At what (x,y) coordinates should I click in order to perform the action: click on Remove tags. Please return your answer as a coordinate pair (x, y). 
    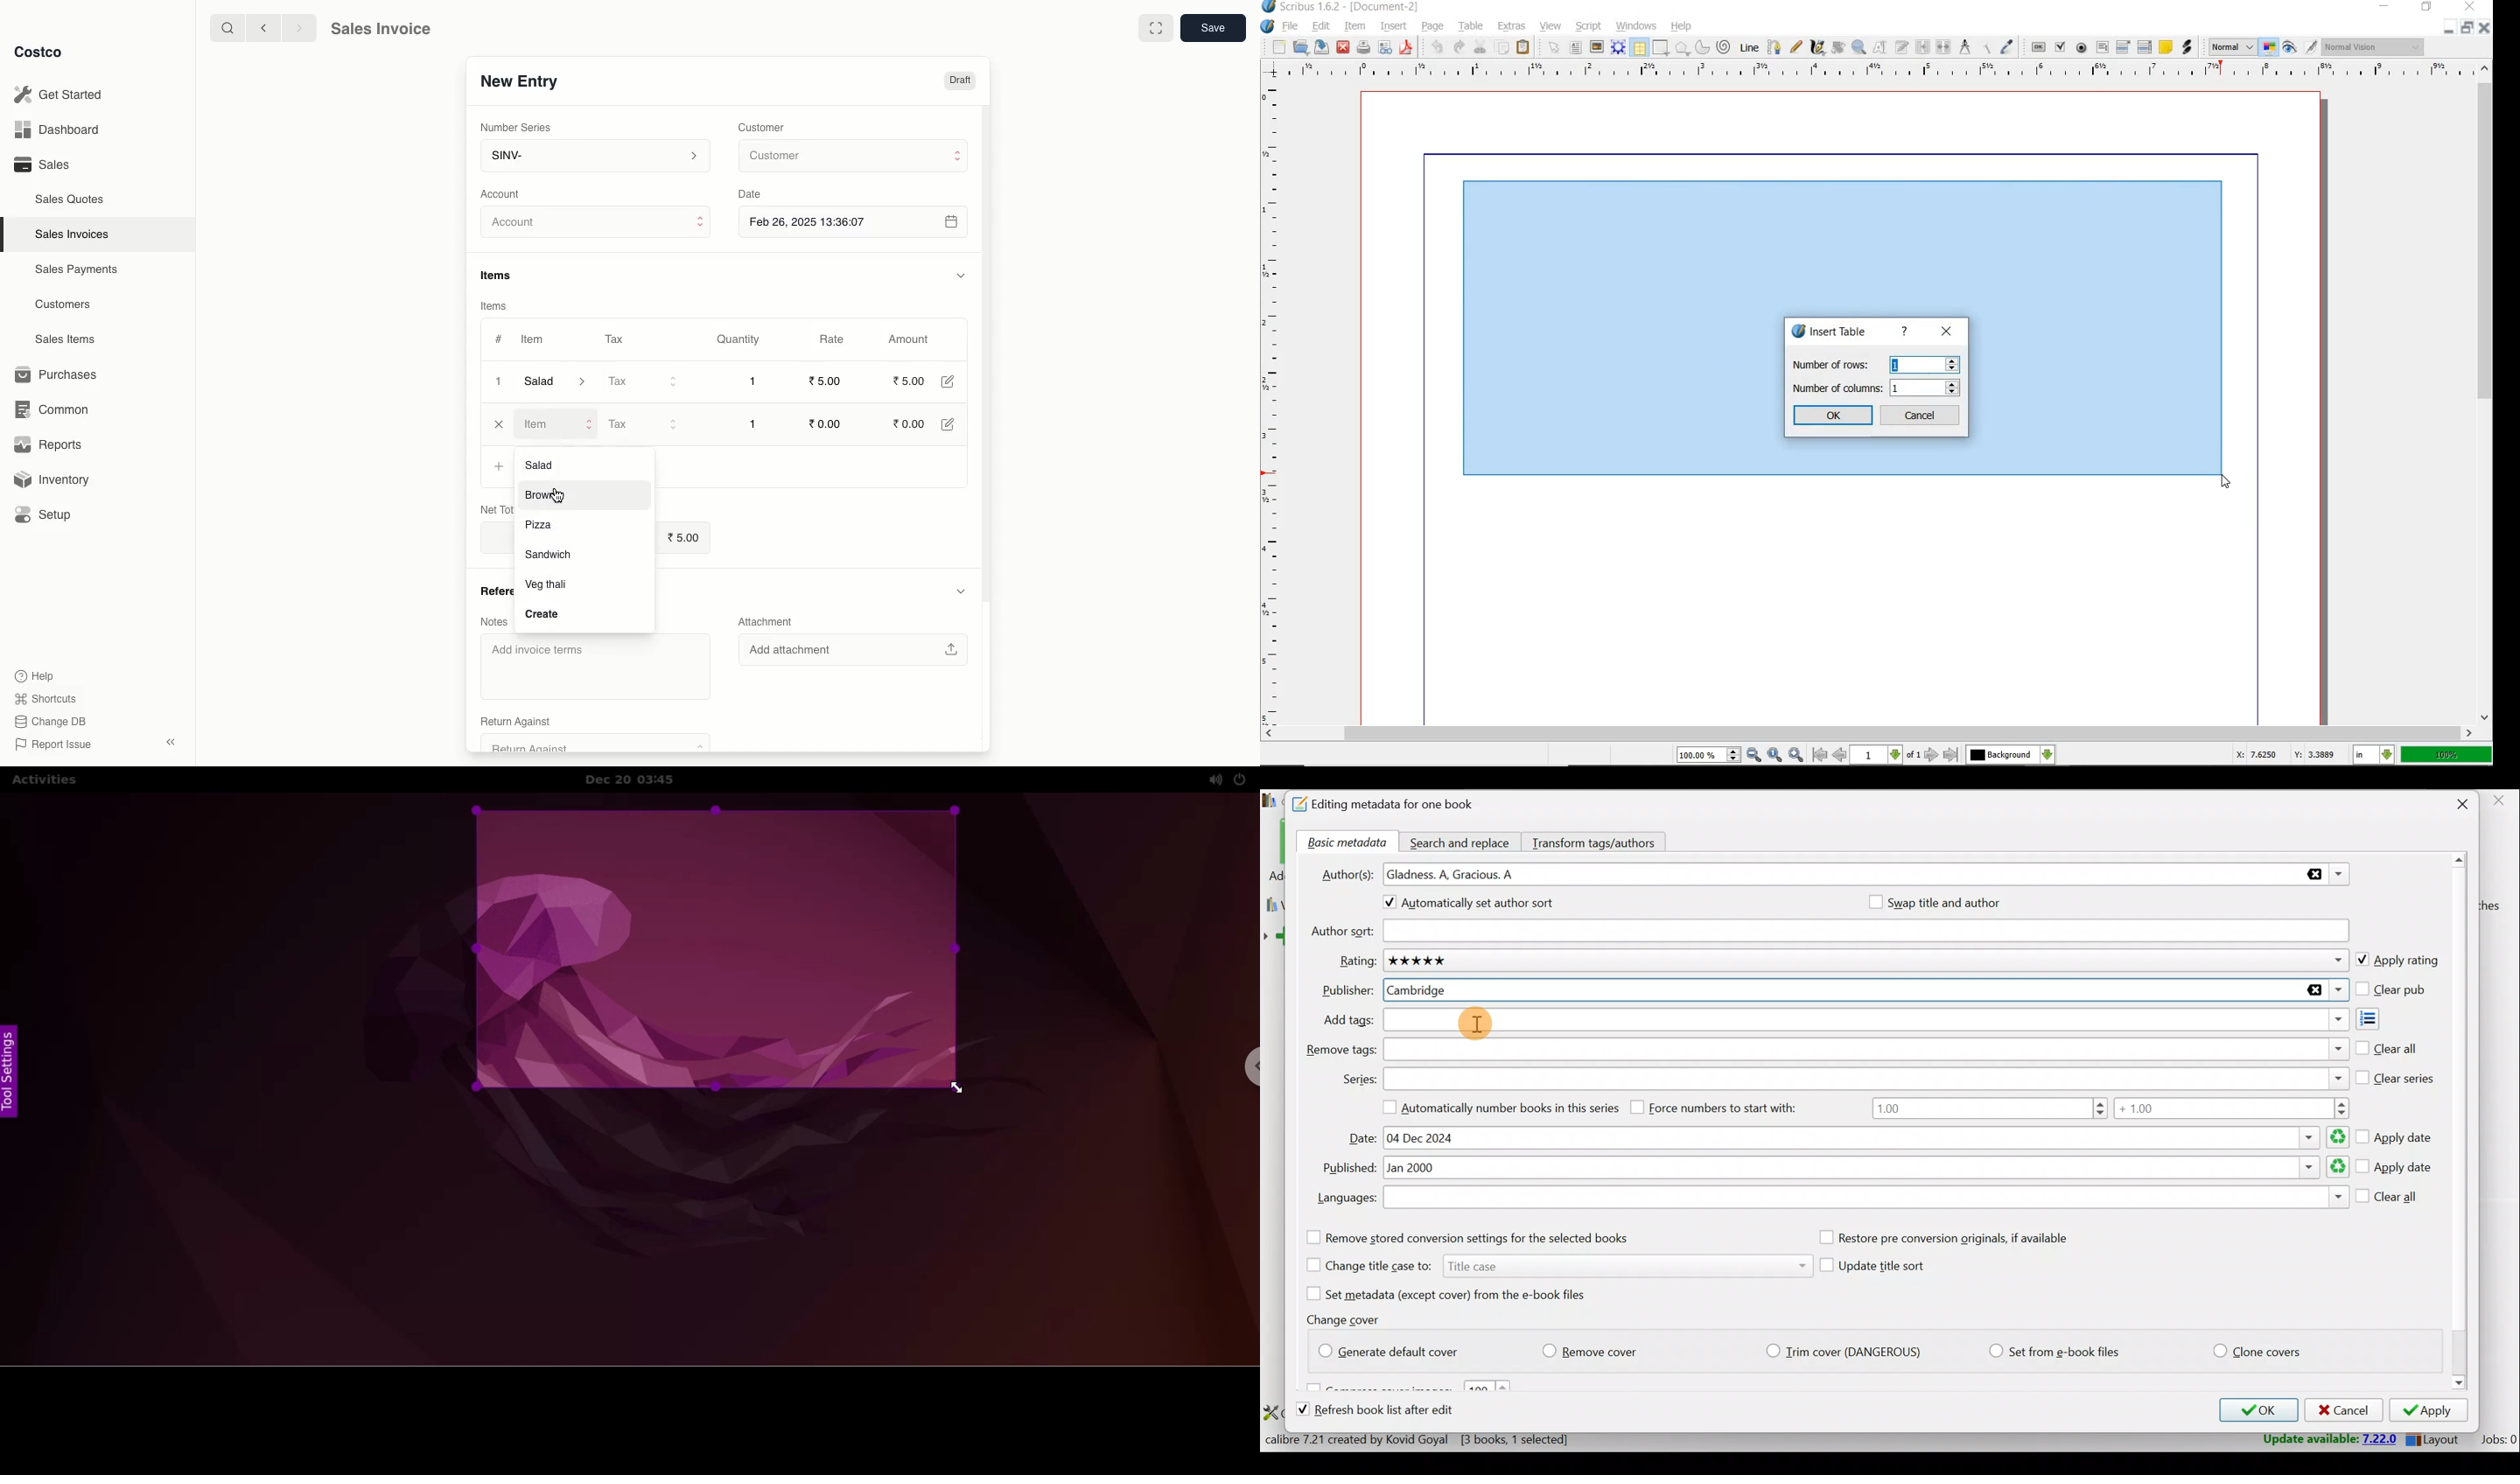
    Looking at the image, I should click on (1864, 1049).